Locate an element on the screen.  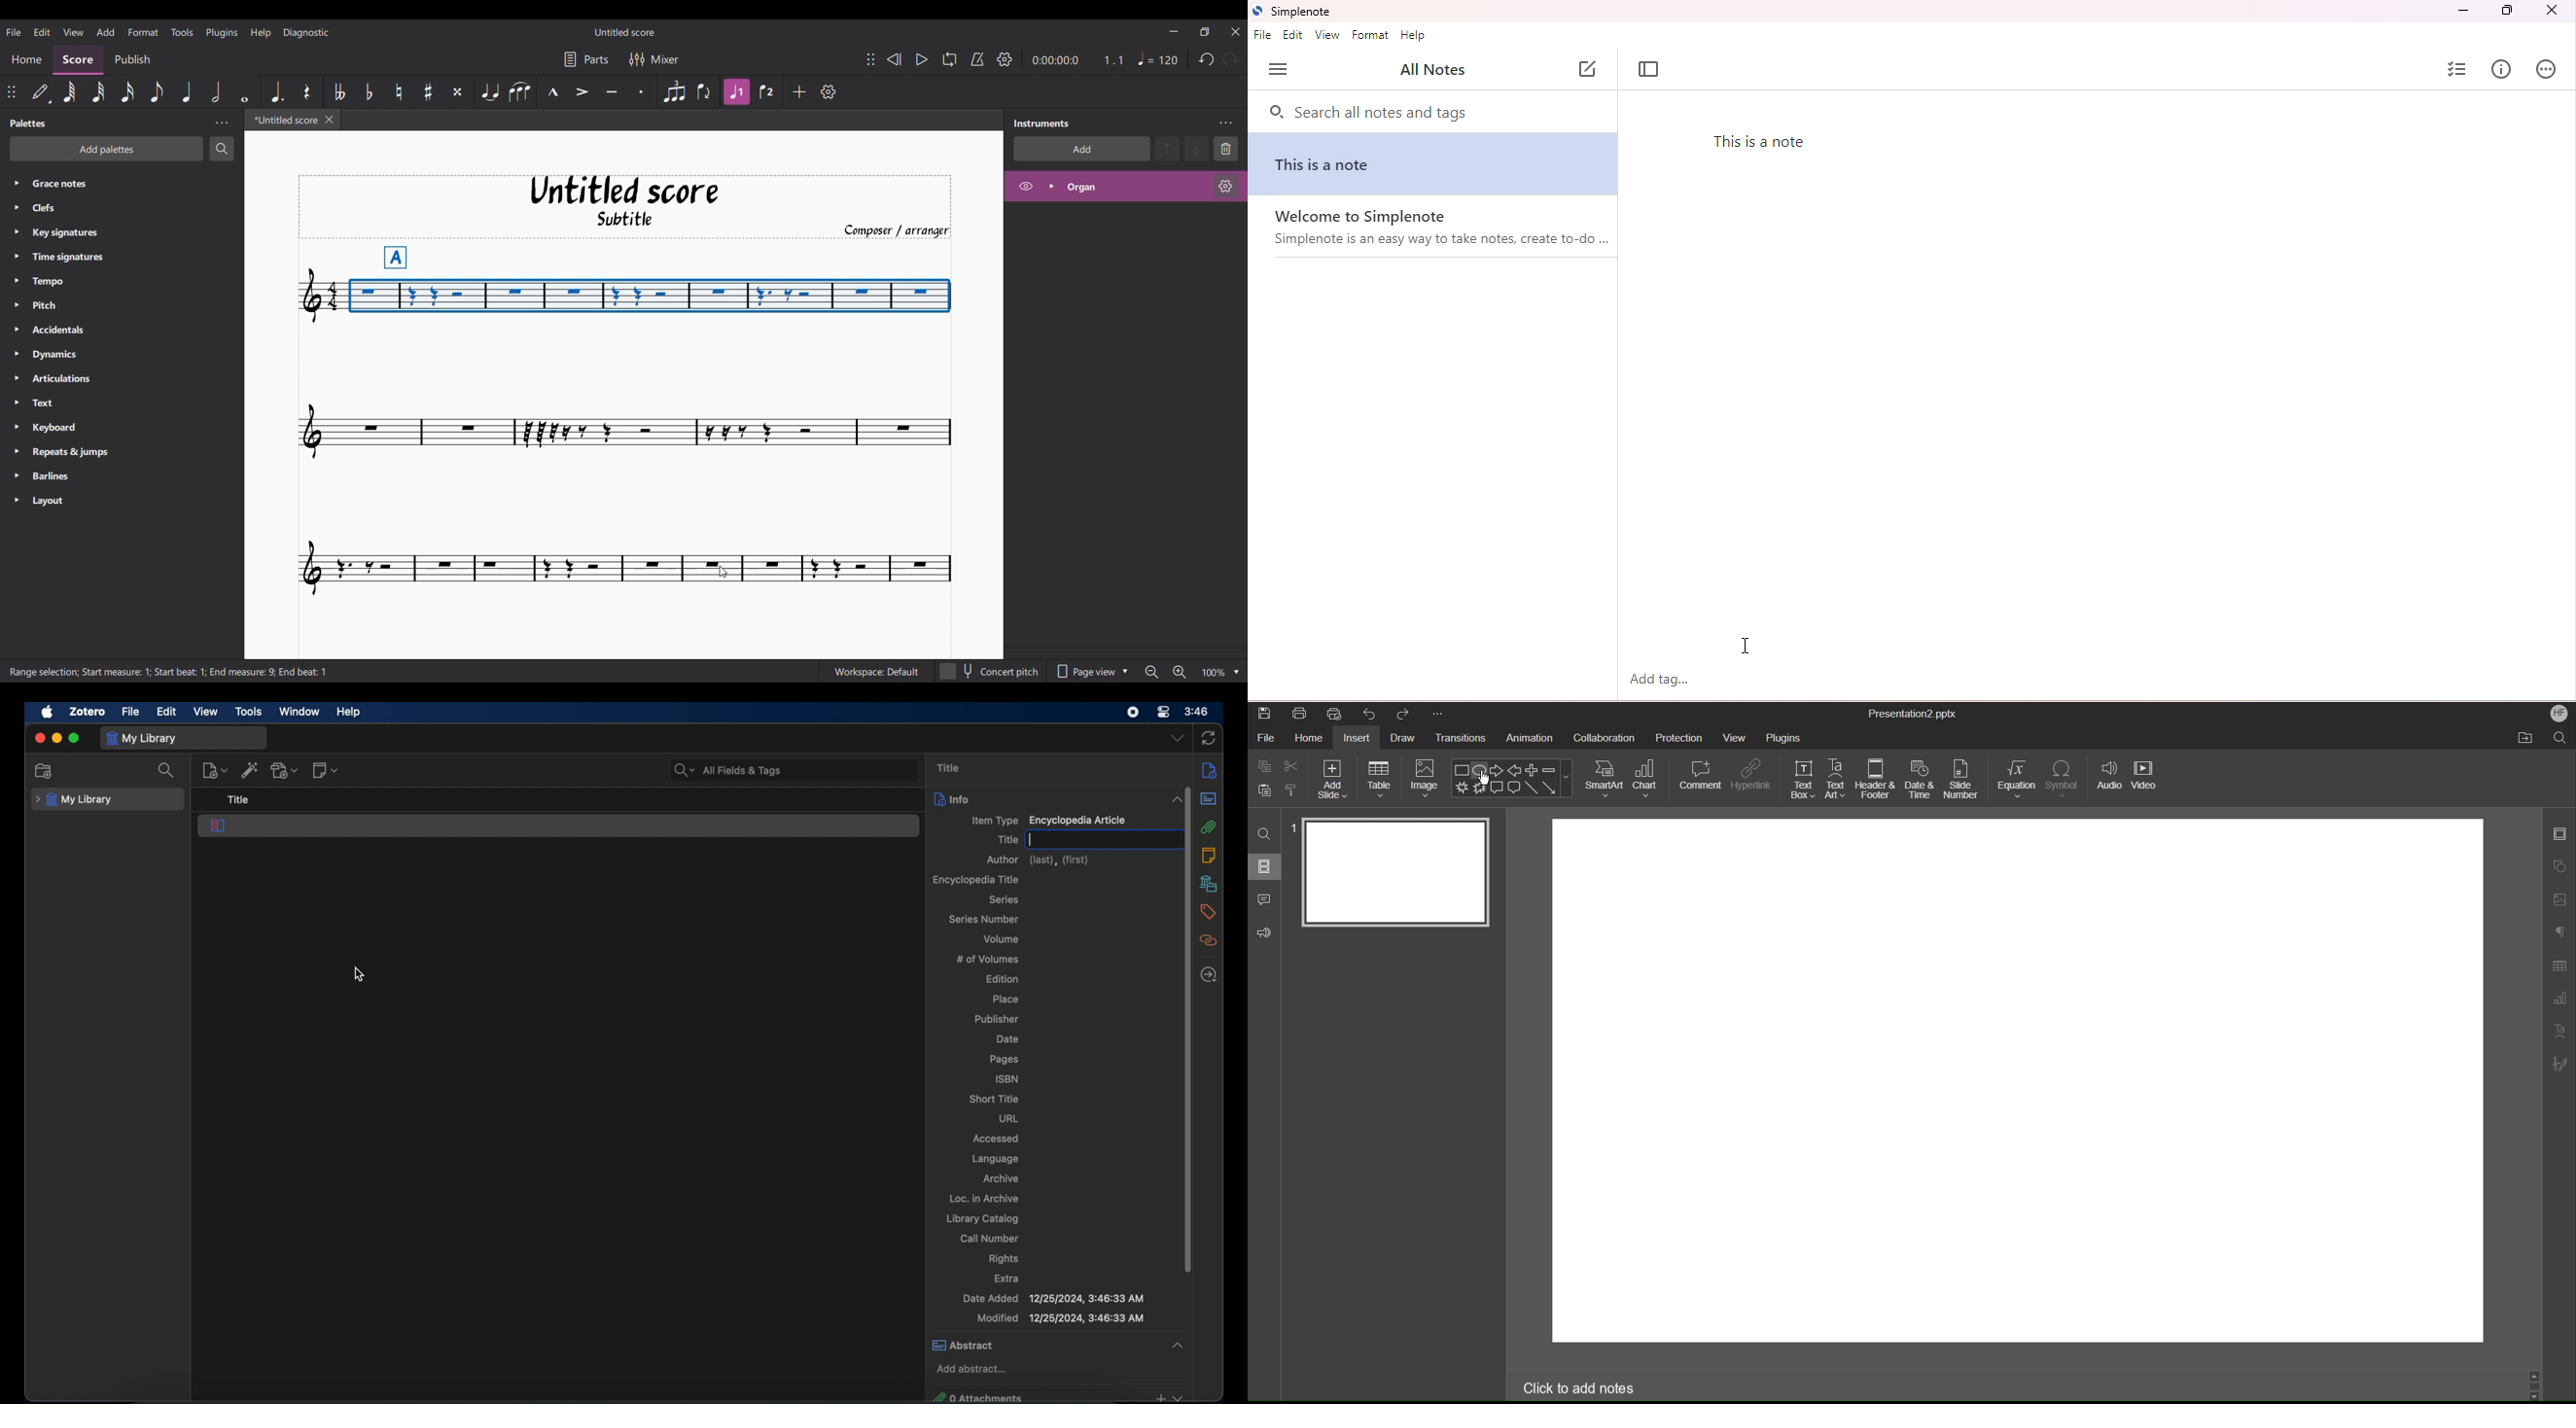
info is located at coordinates (952, 799).